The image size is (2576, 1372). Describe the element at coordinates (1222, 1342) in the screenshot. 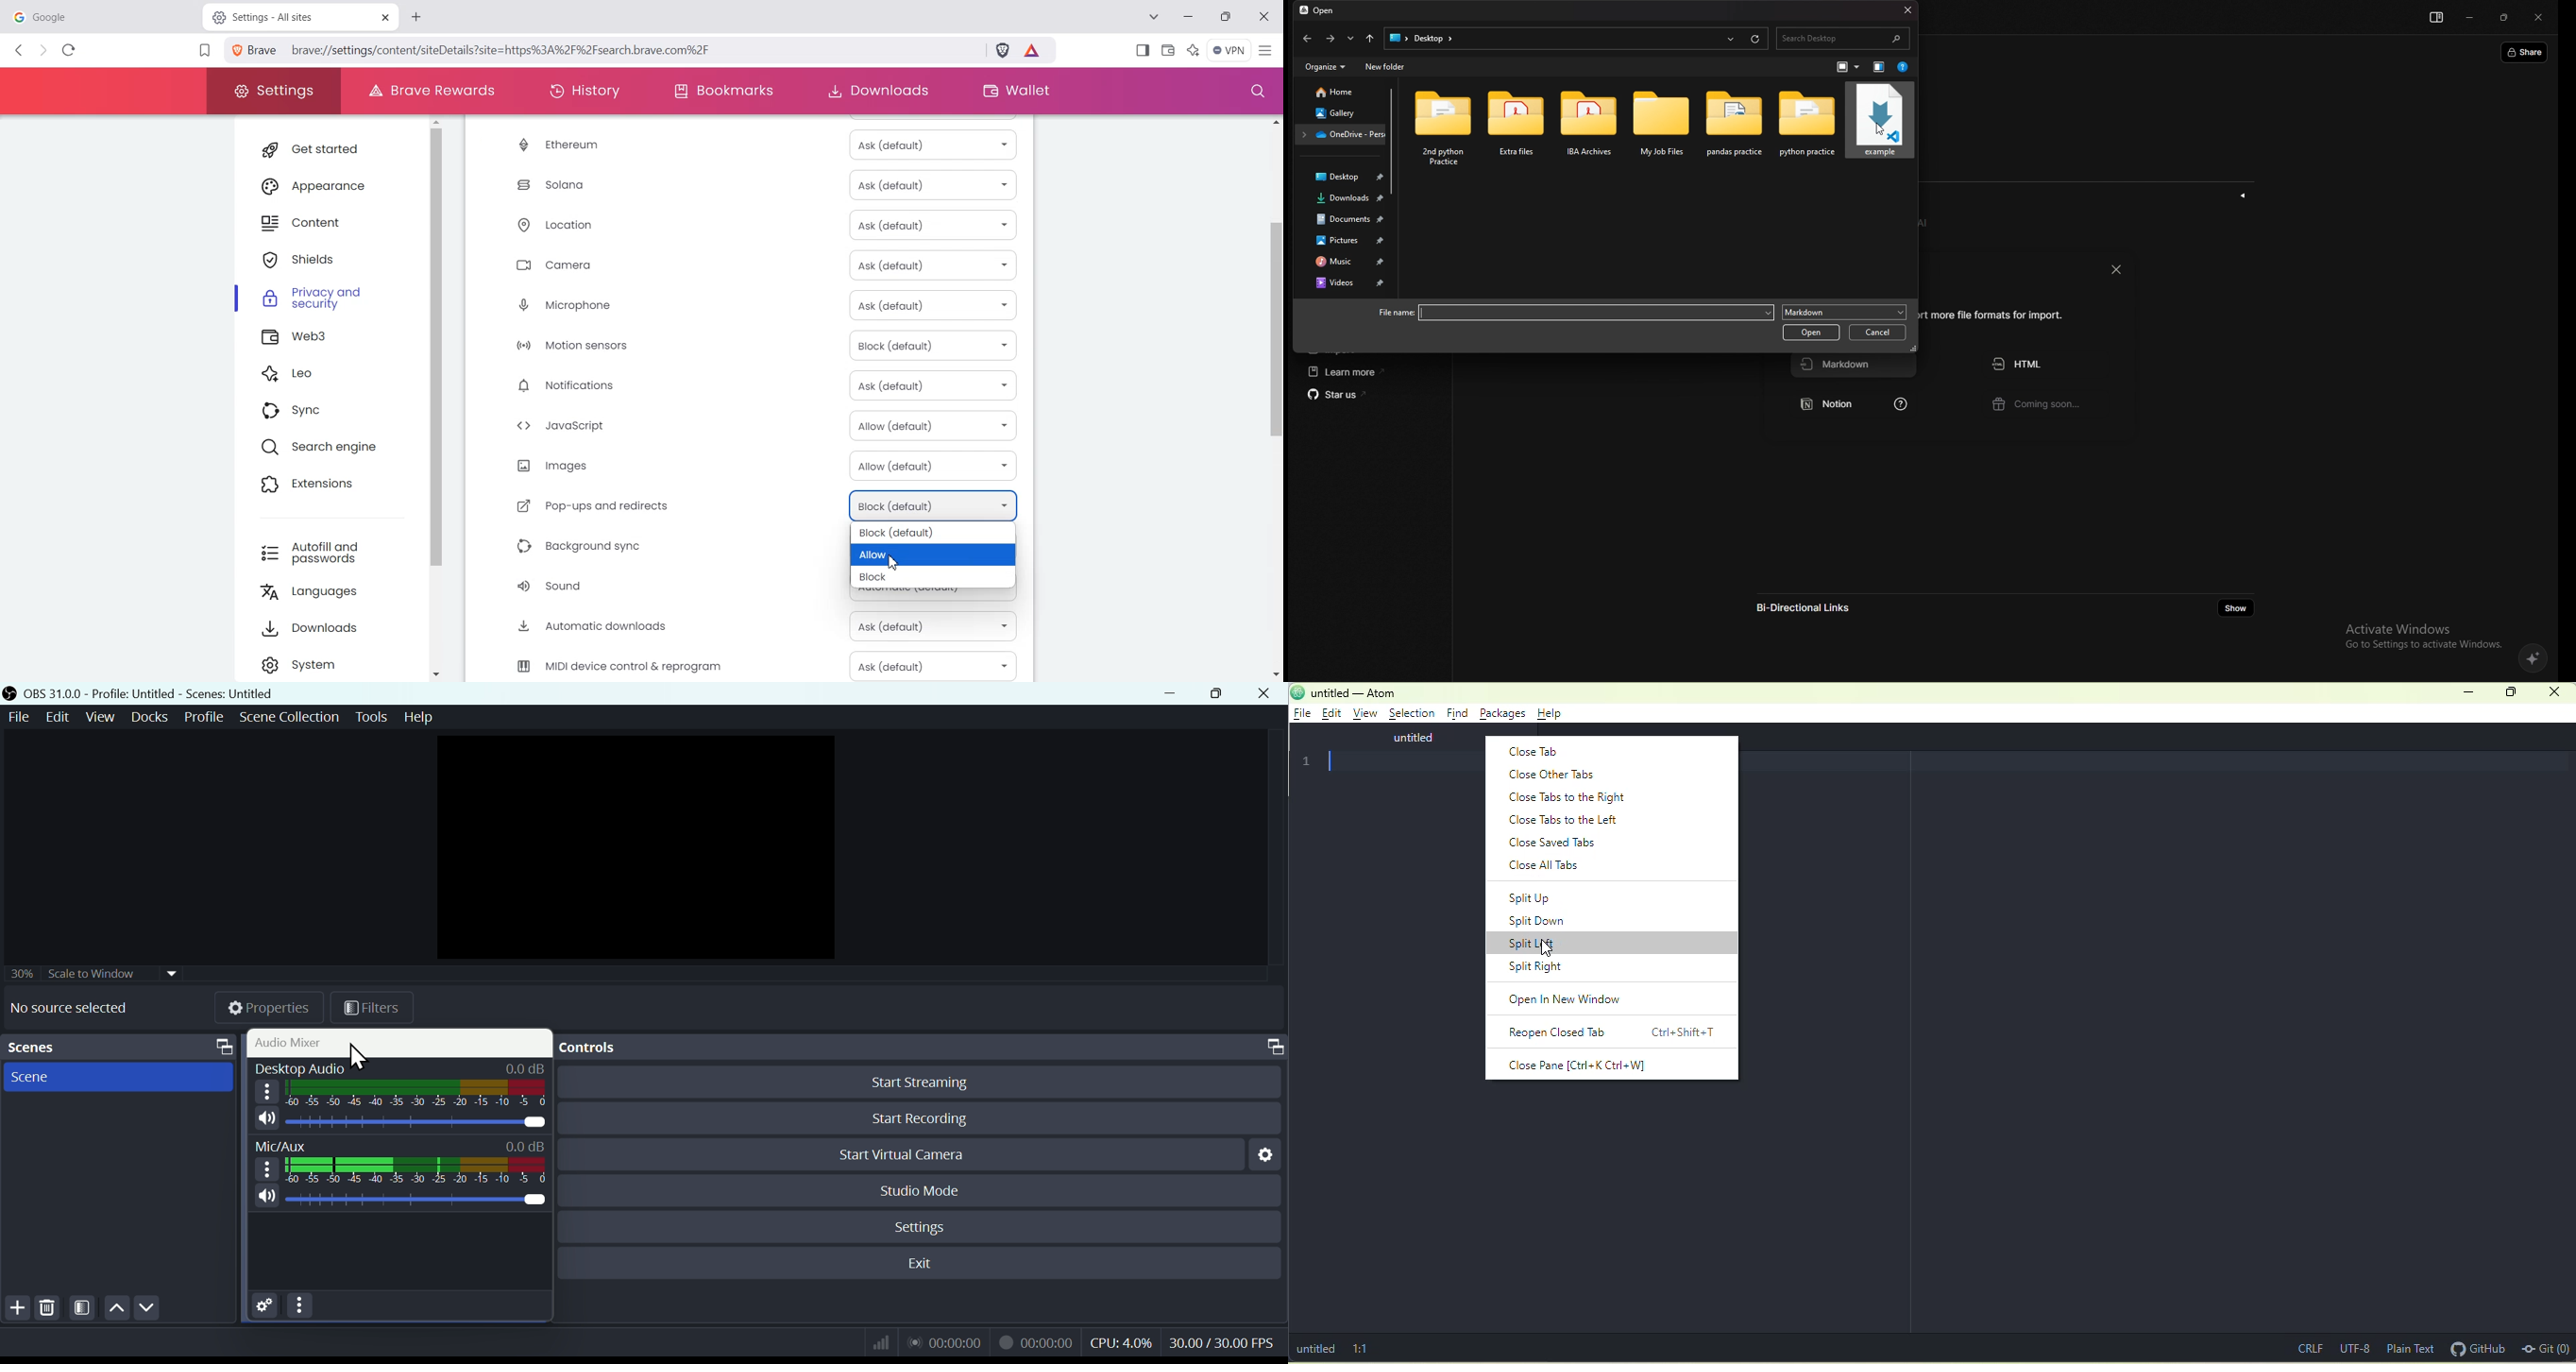

I see `Frame Per Second` at that location.